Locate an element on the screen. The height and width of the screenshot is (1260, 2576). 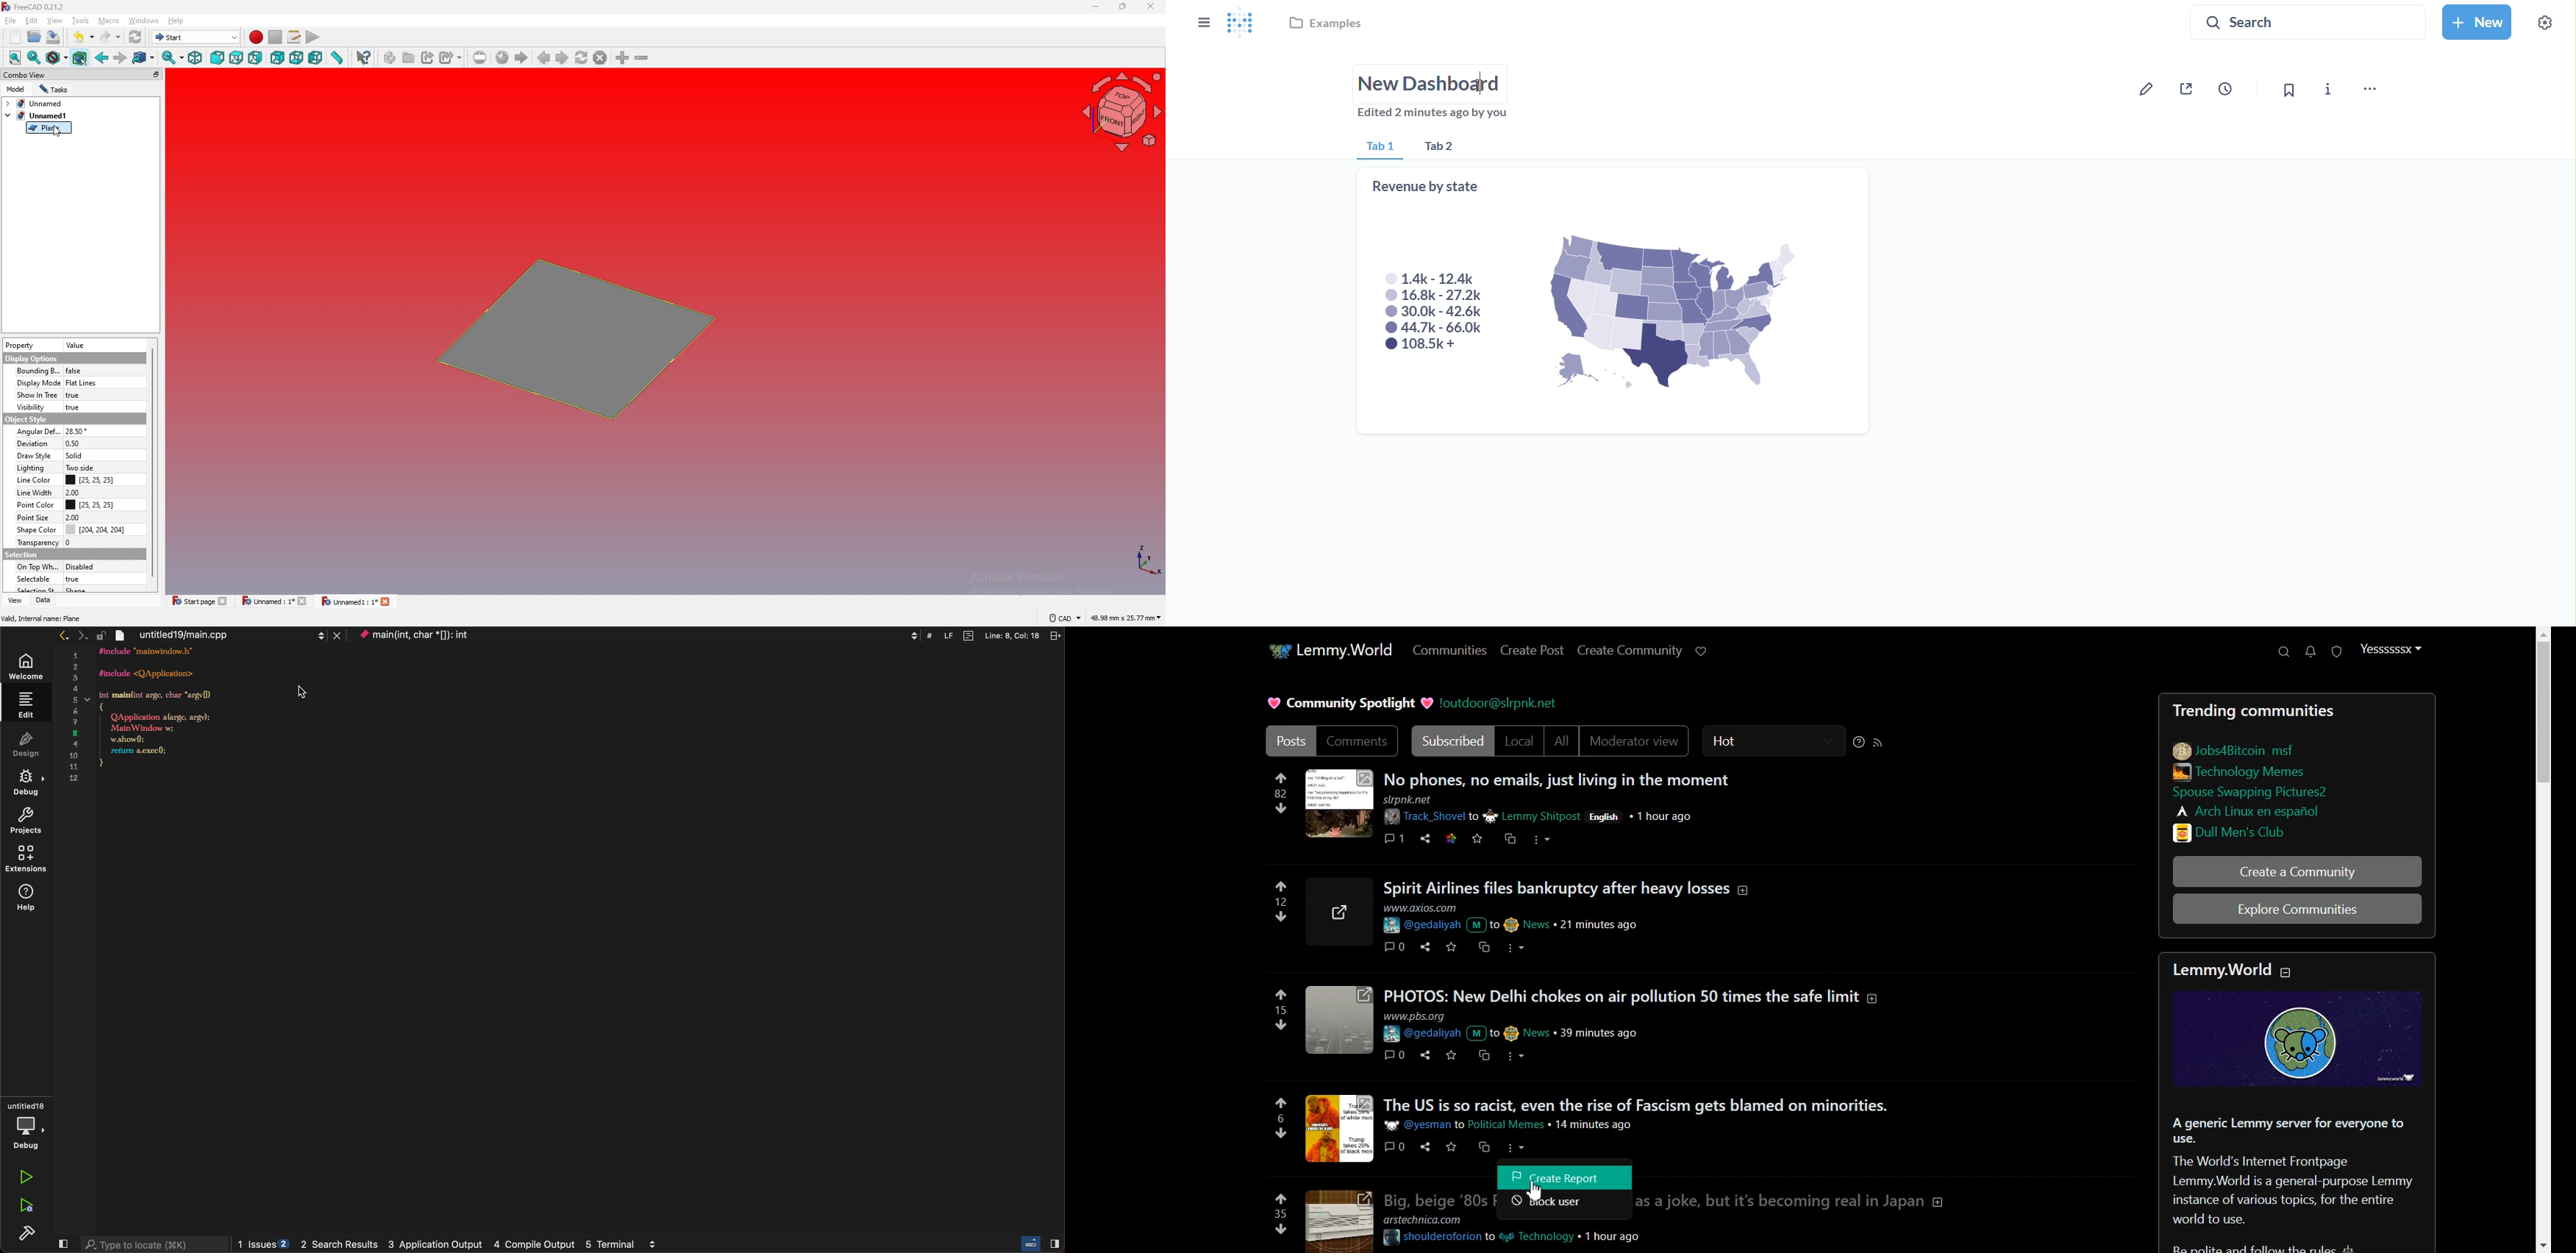
downvote is located at coordinates (1278, 1132).